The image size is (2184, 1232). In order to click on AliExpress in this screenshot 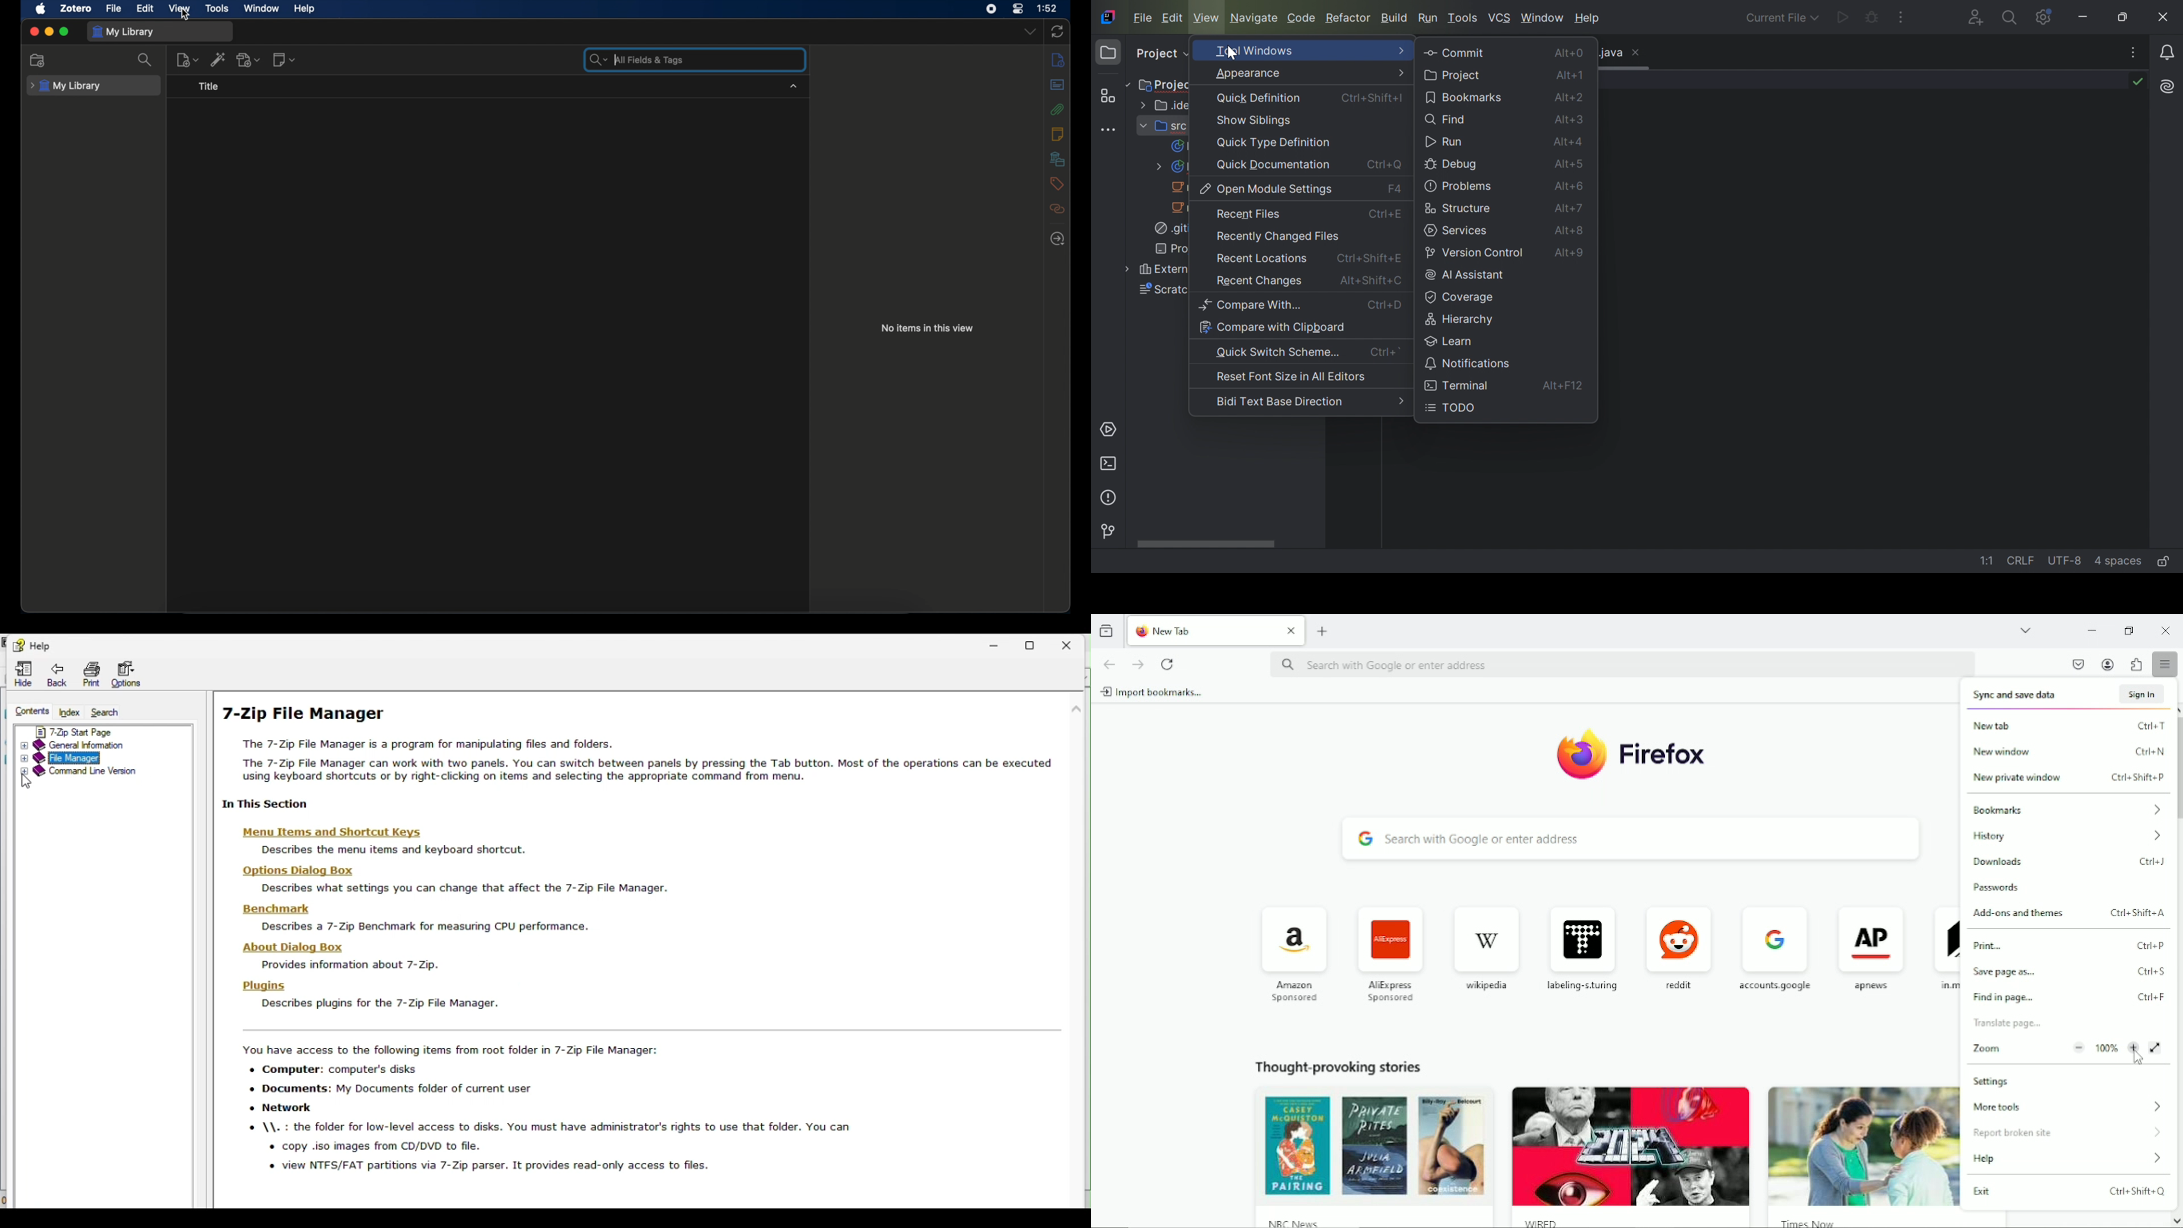, I will do `click(1393, 952)`.